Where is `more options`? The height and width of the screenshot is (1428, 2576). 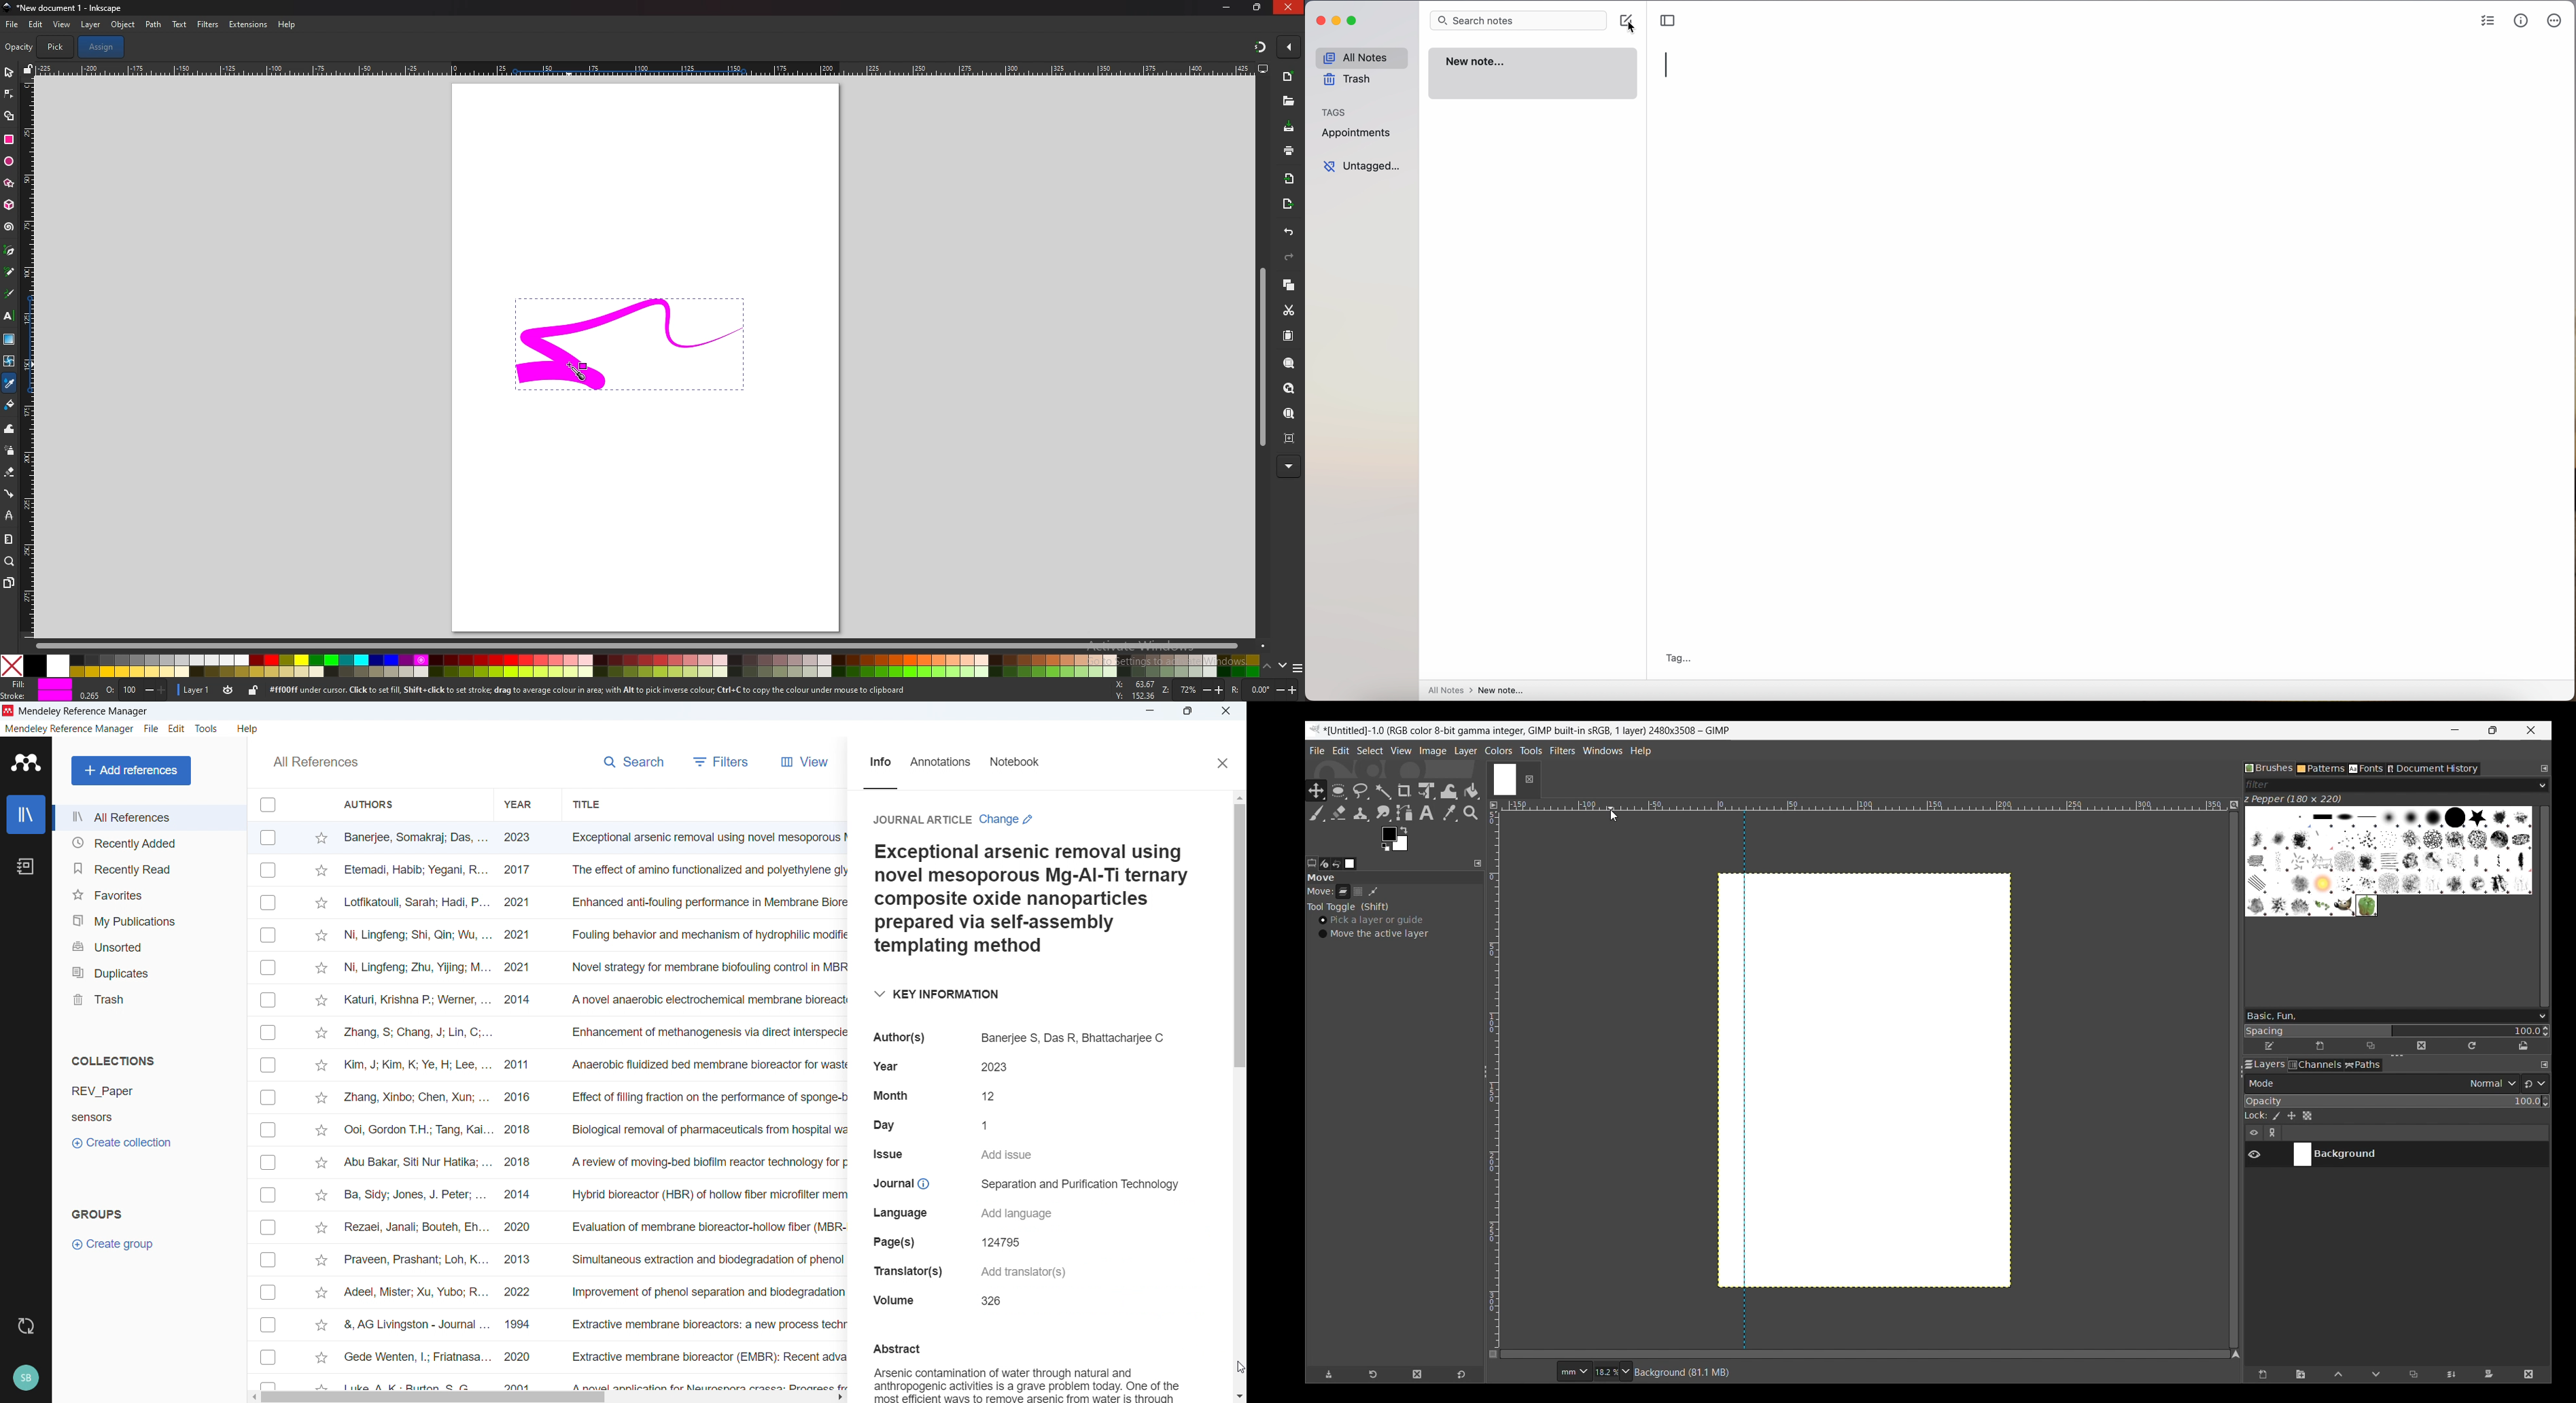 more options is located at coordinates (2555, 22).